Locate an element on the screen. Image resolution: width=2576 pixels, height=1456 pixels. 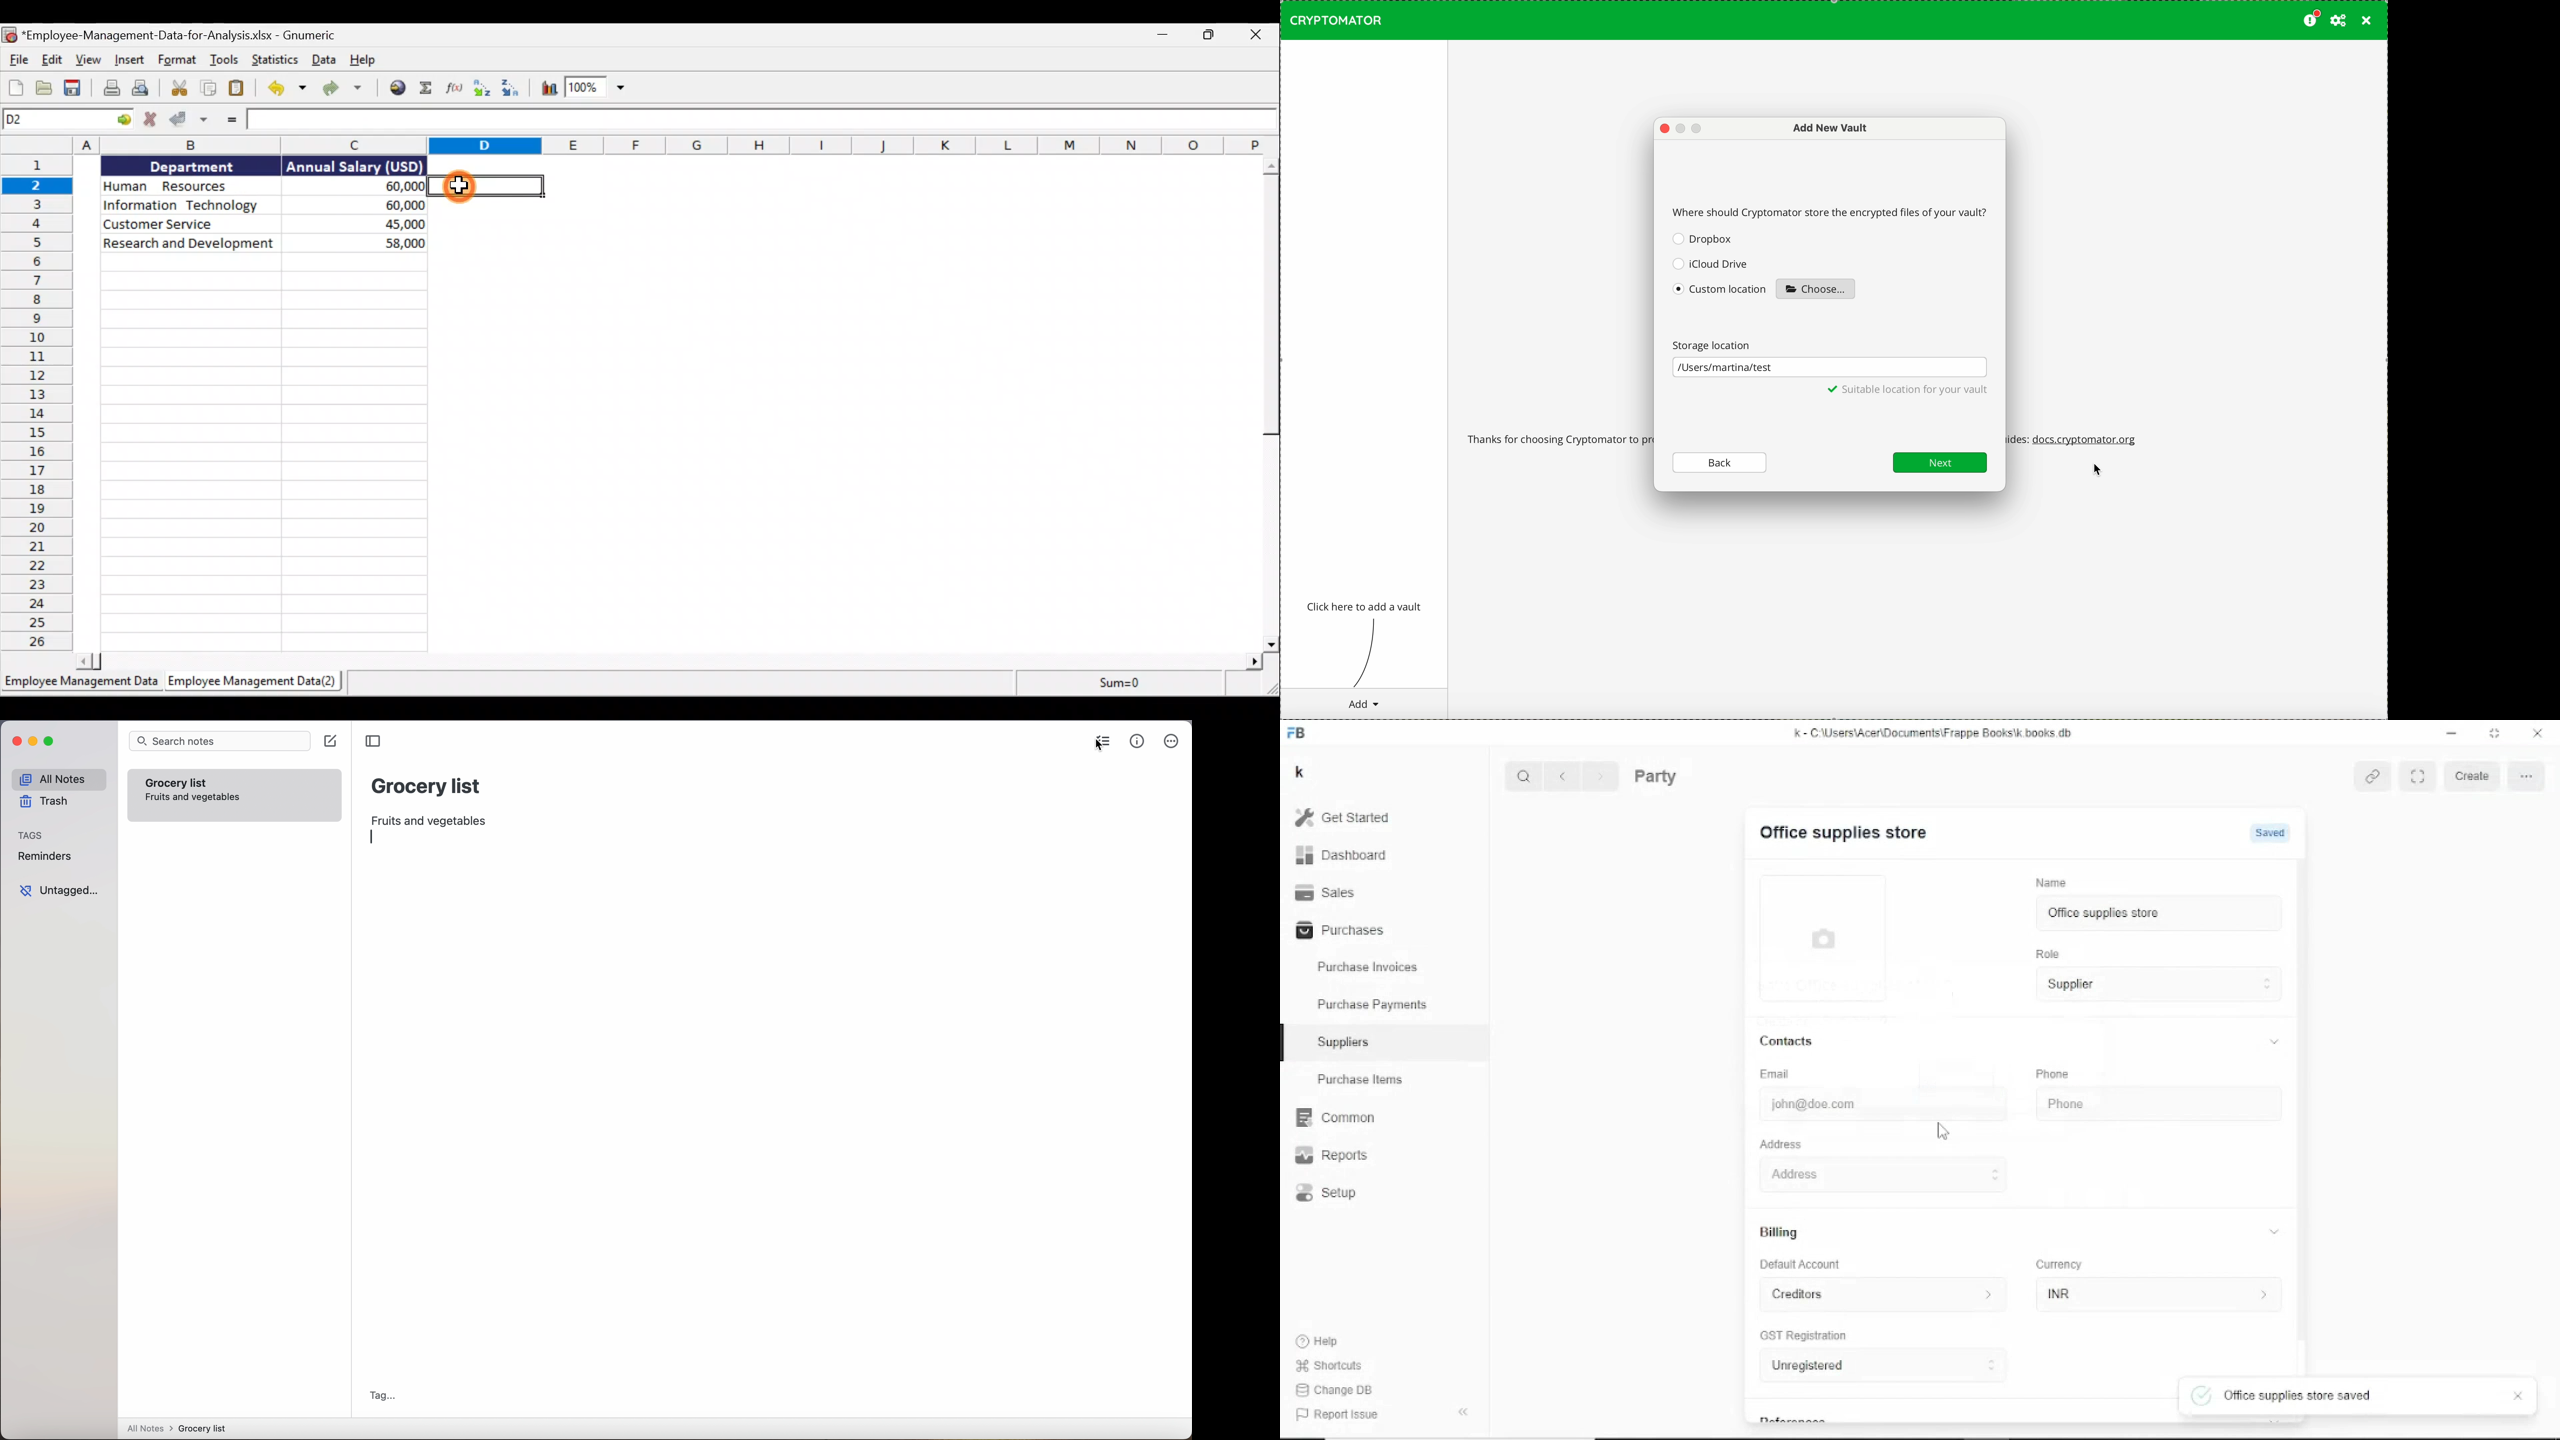
k - C\Users\Acer\Documents\Frappe books\k.books.db is located at coordinates (1934, 732).